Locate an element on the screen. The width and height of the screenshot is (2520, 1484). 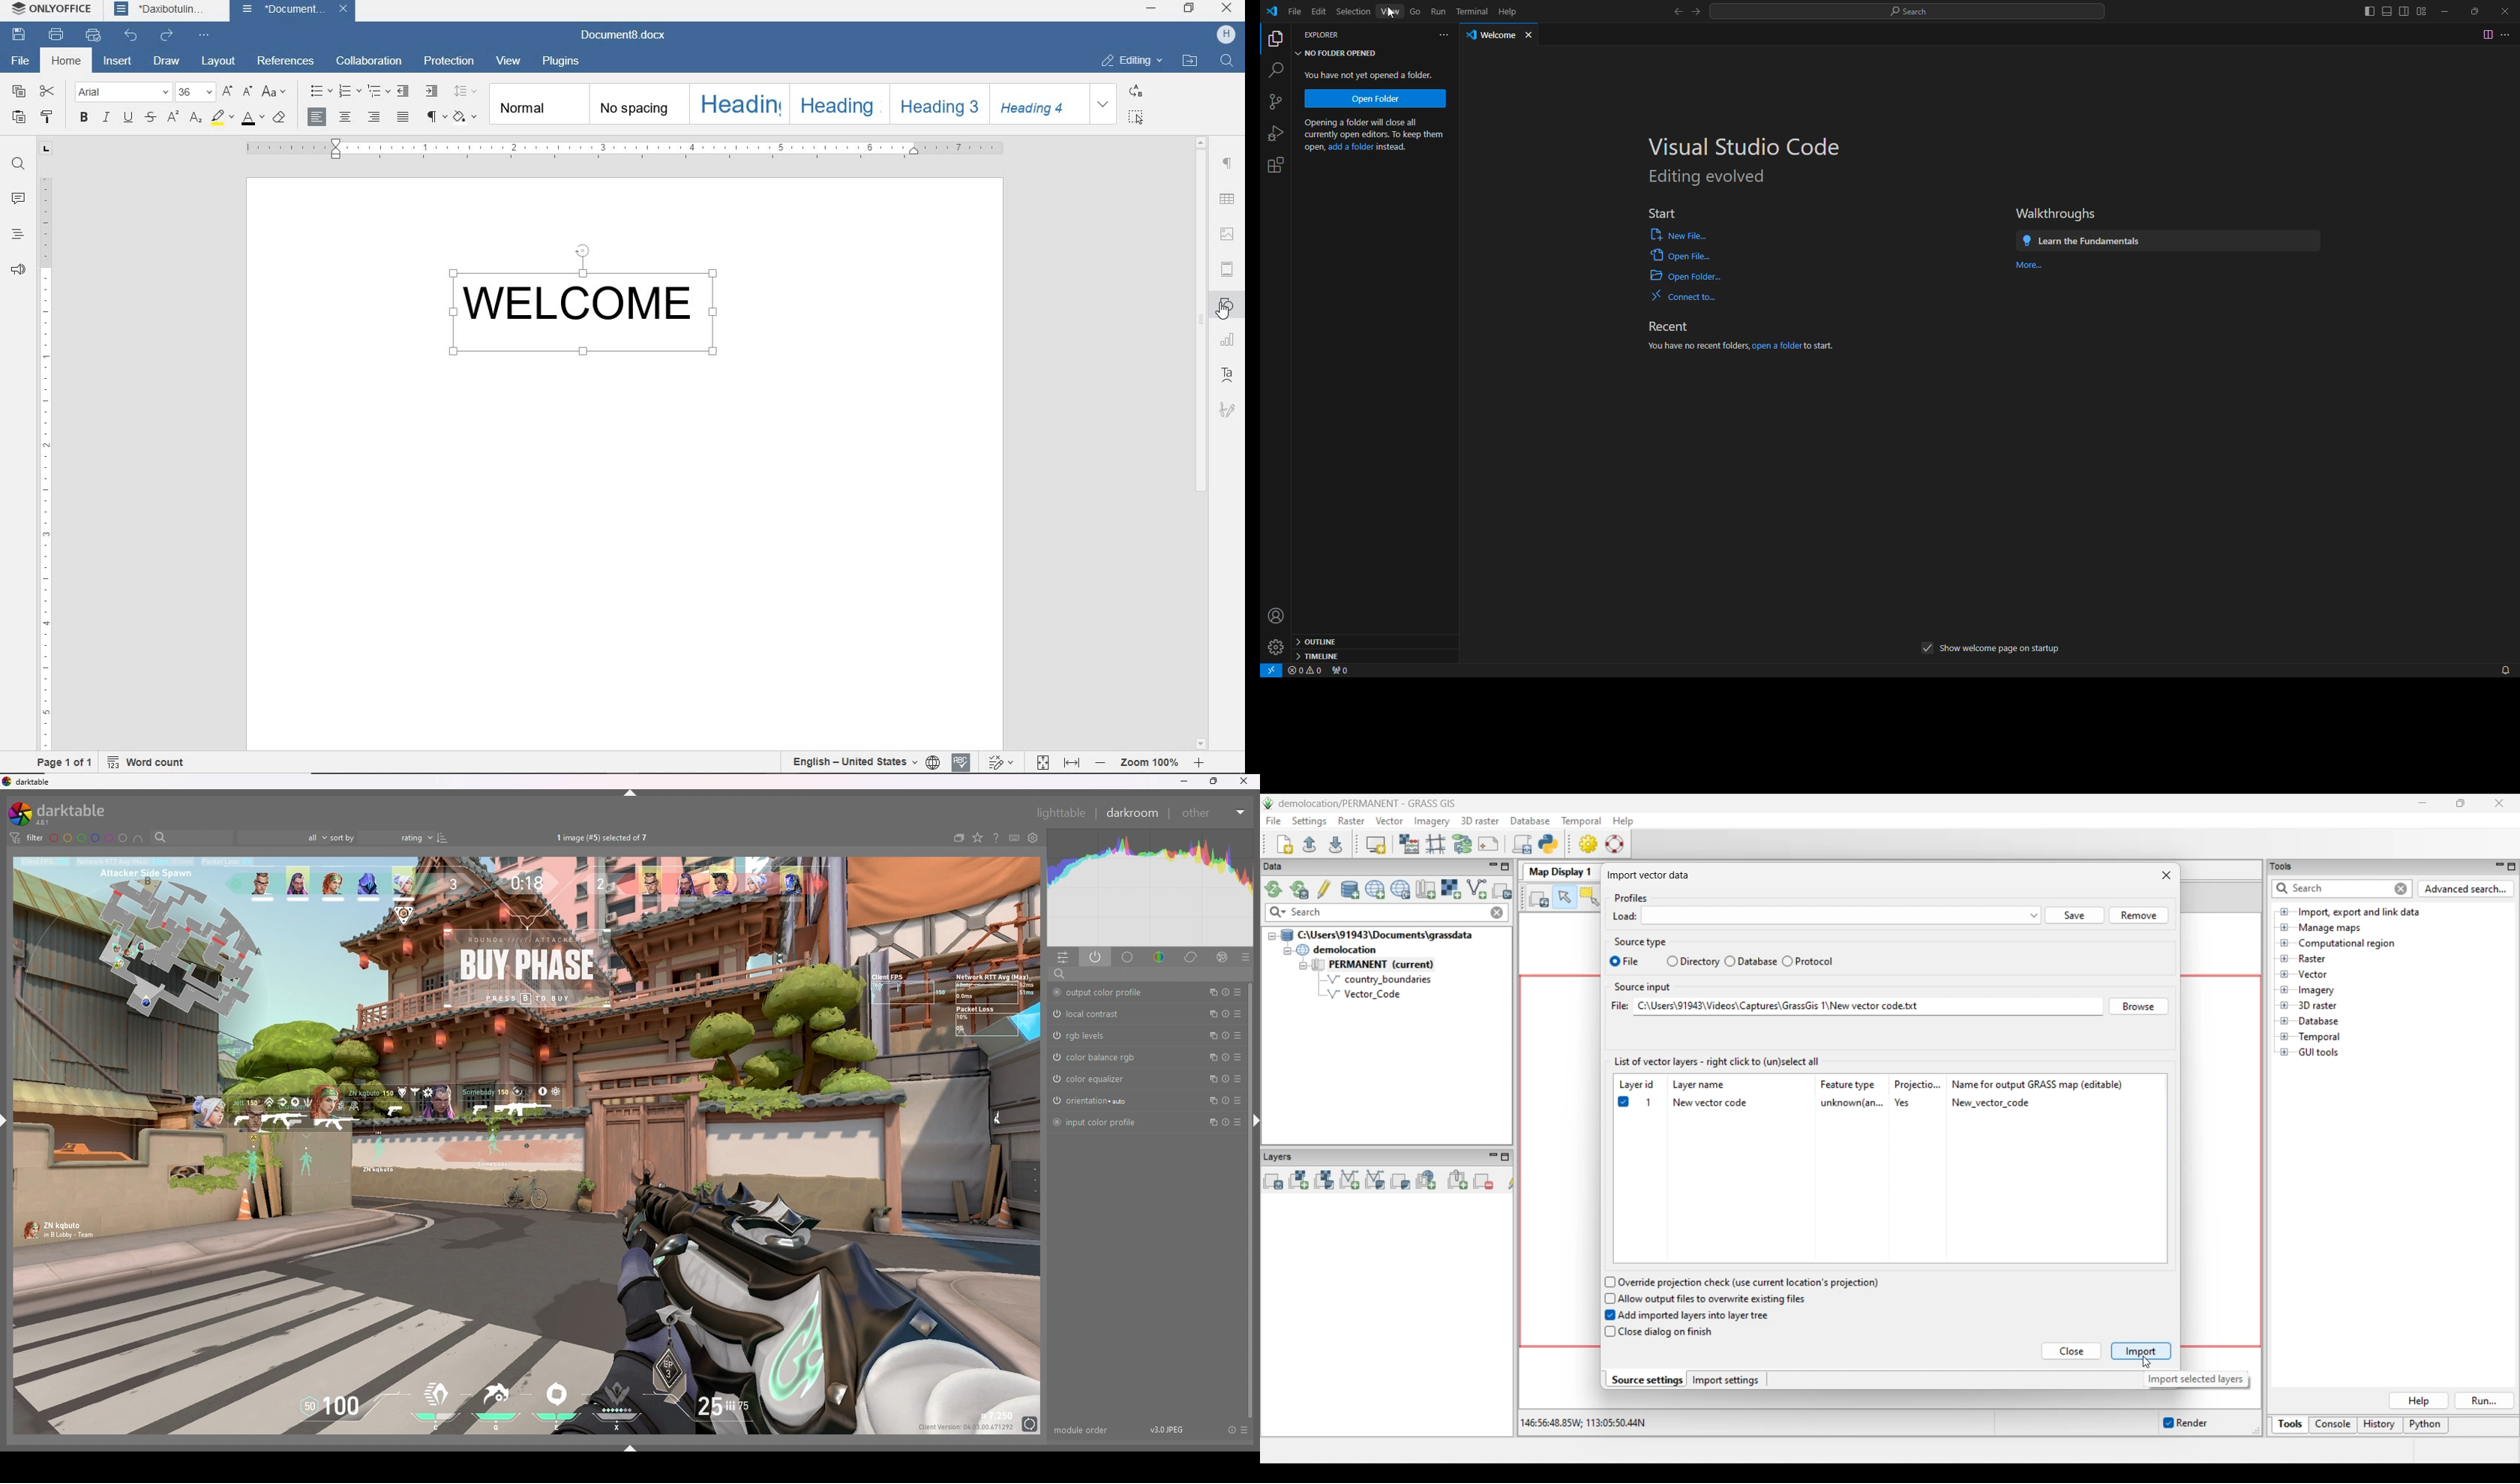
hide is located at coordinates (631, 793).